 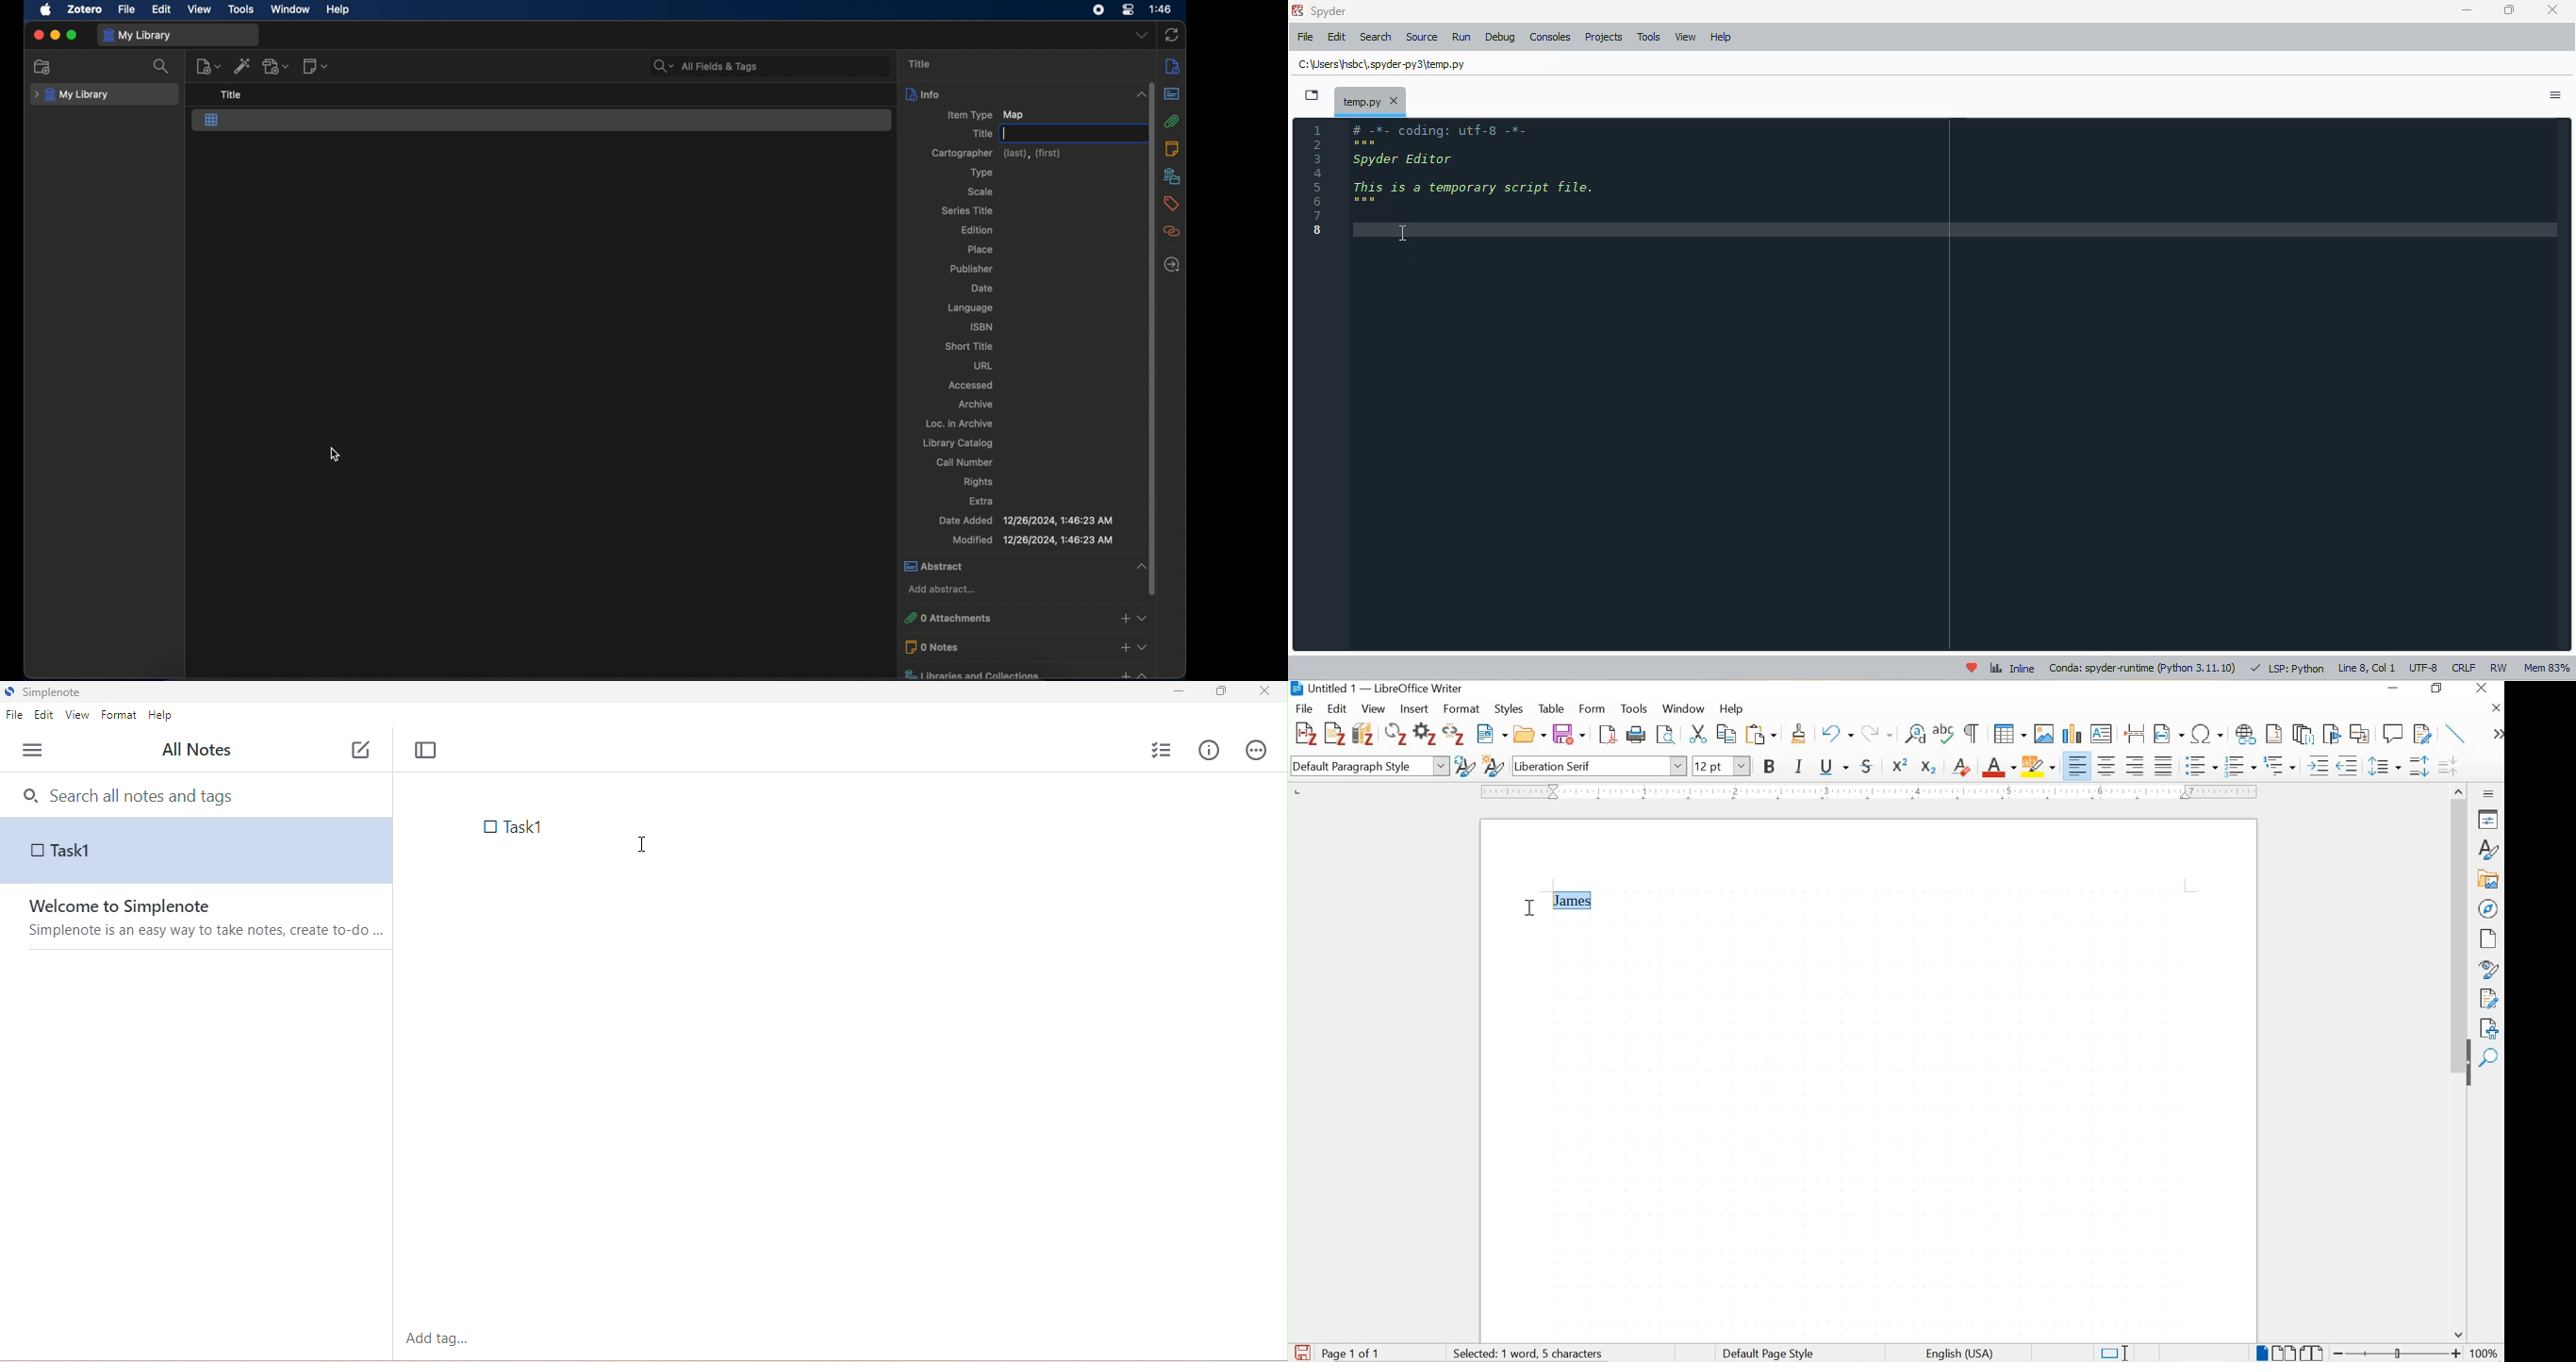 I want to click on typing cursor, so click(x=641, y=841).